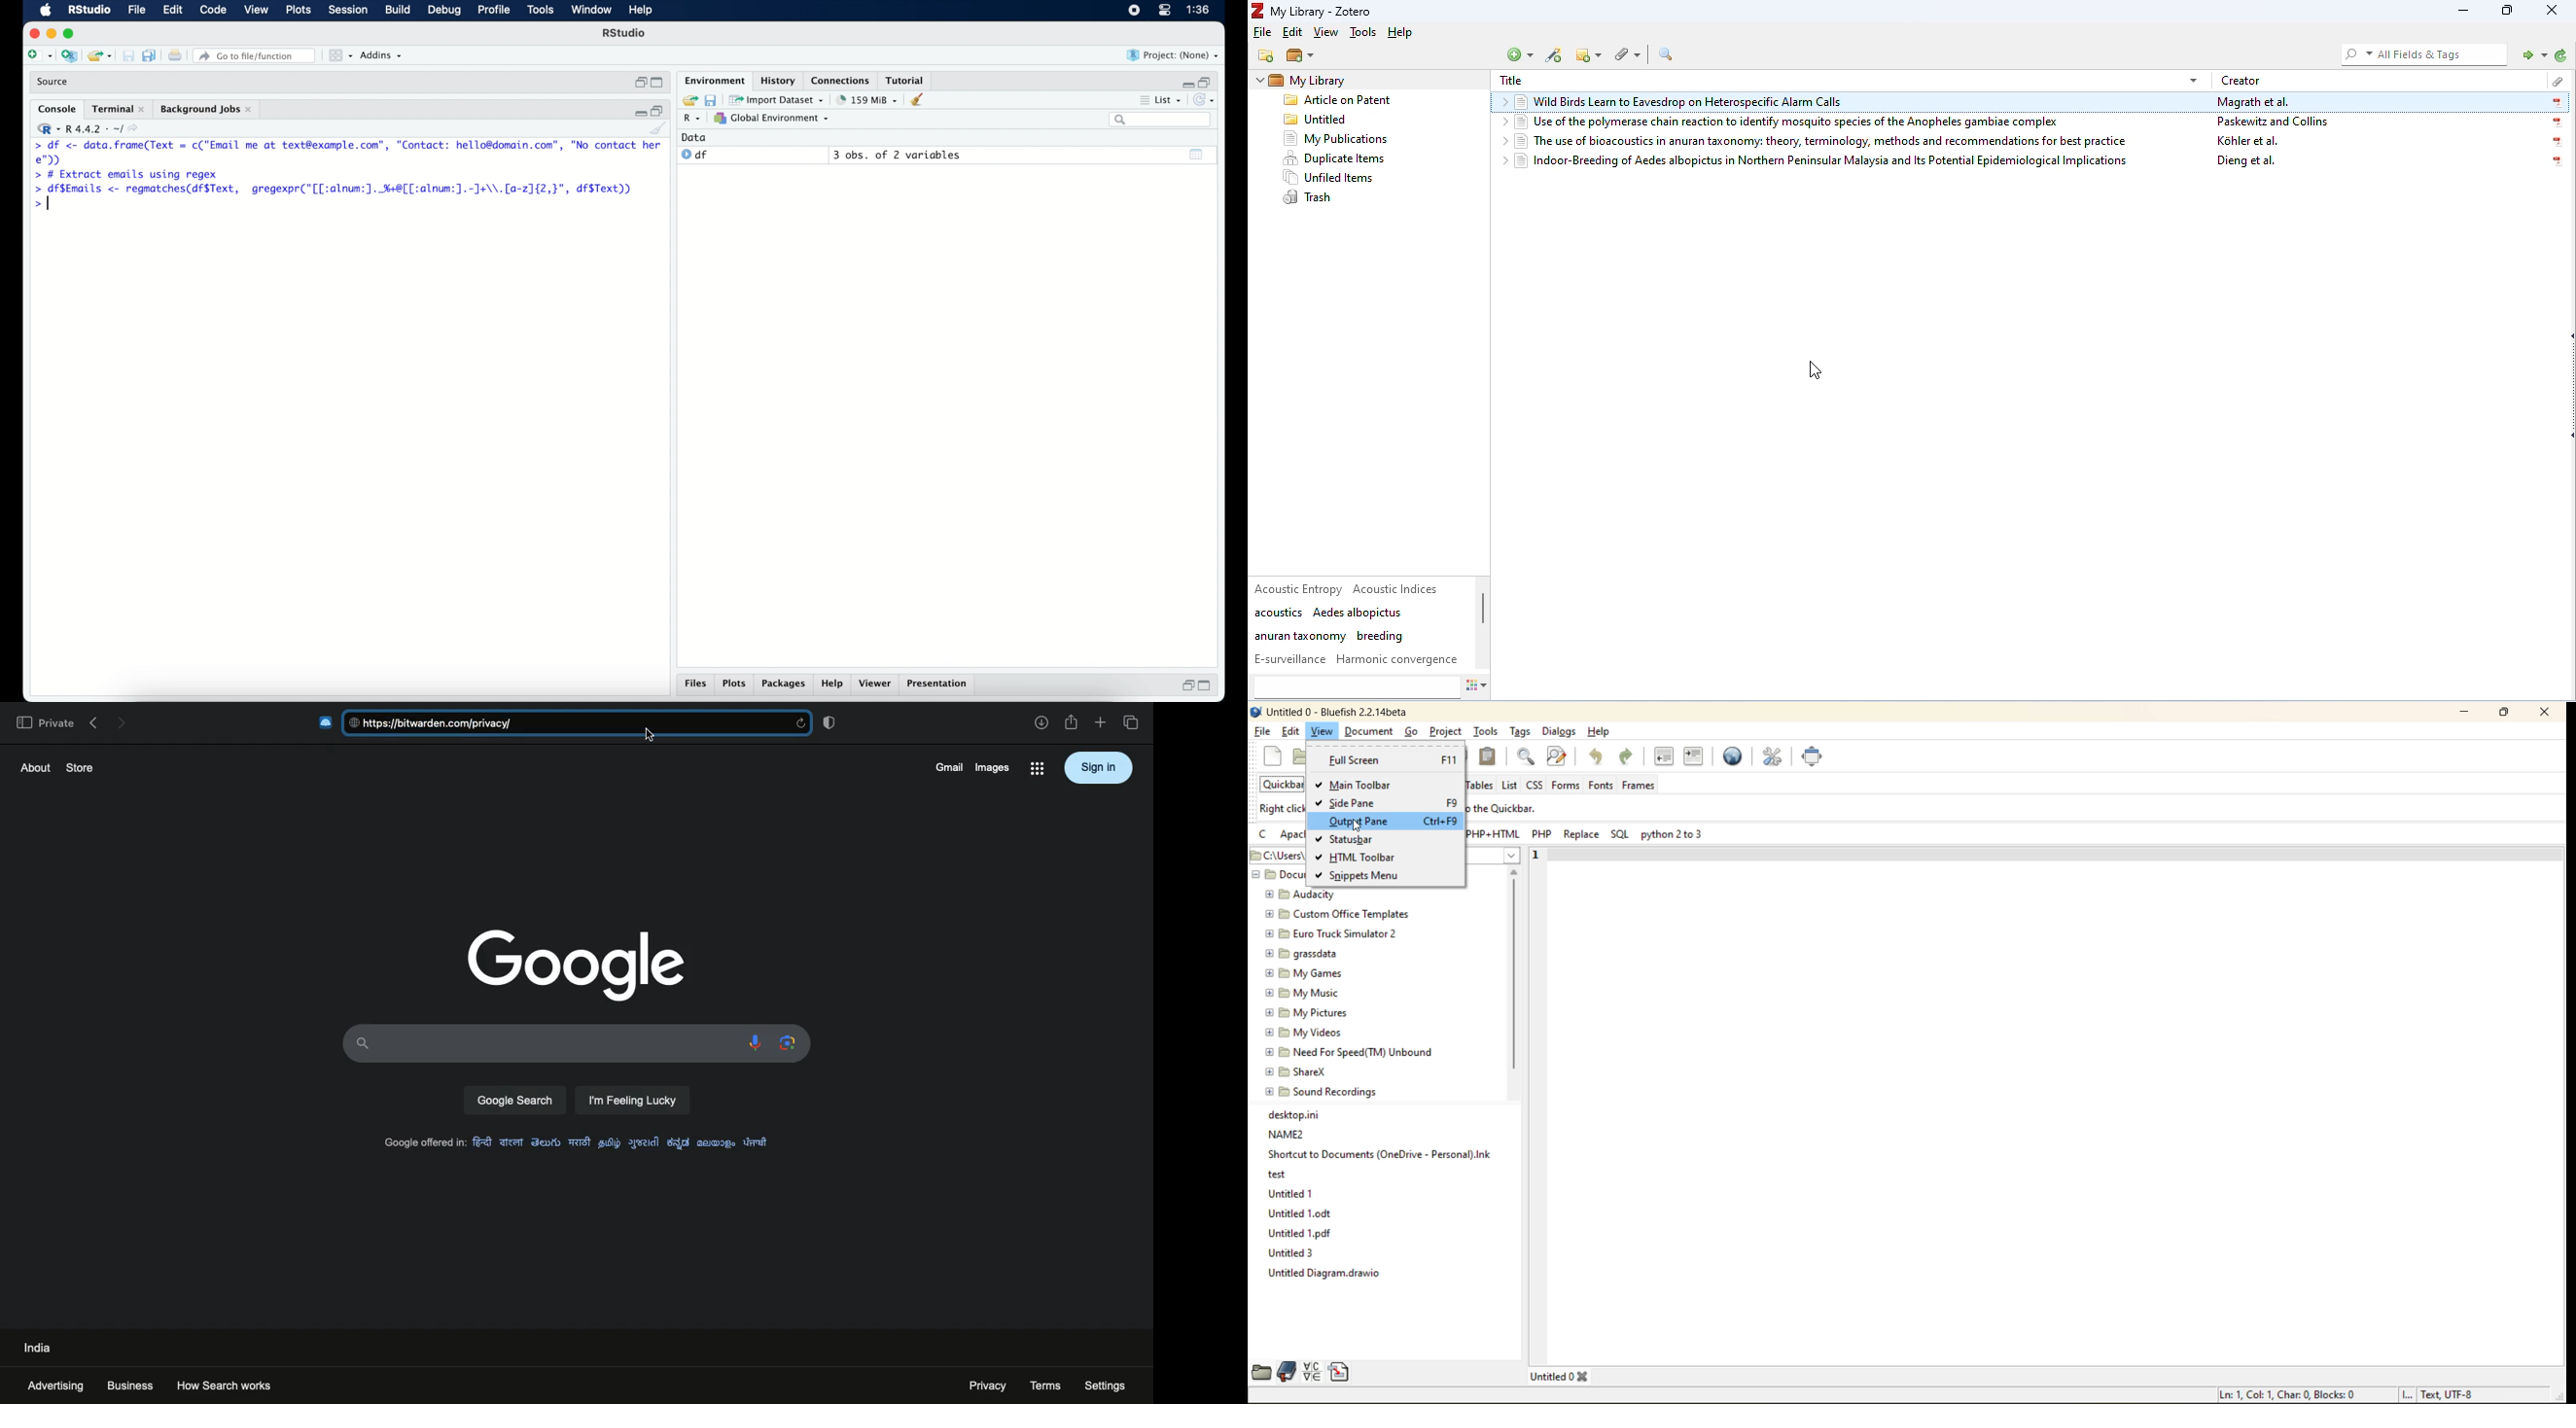 The height and width of the screenshot is (1428, 2576). I want to click on settings, so click(1107, 1385).